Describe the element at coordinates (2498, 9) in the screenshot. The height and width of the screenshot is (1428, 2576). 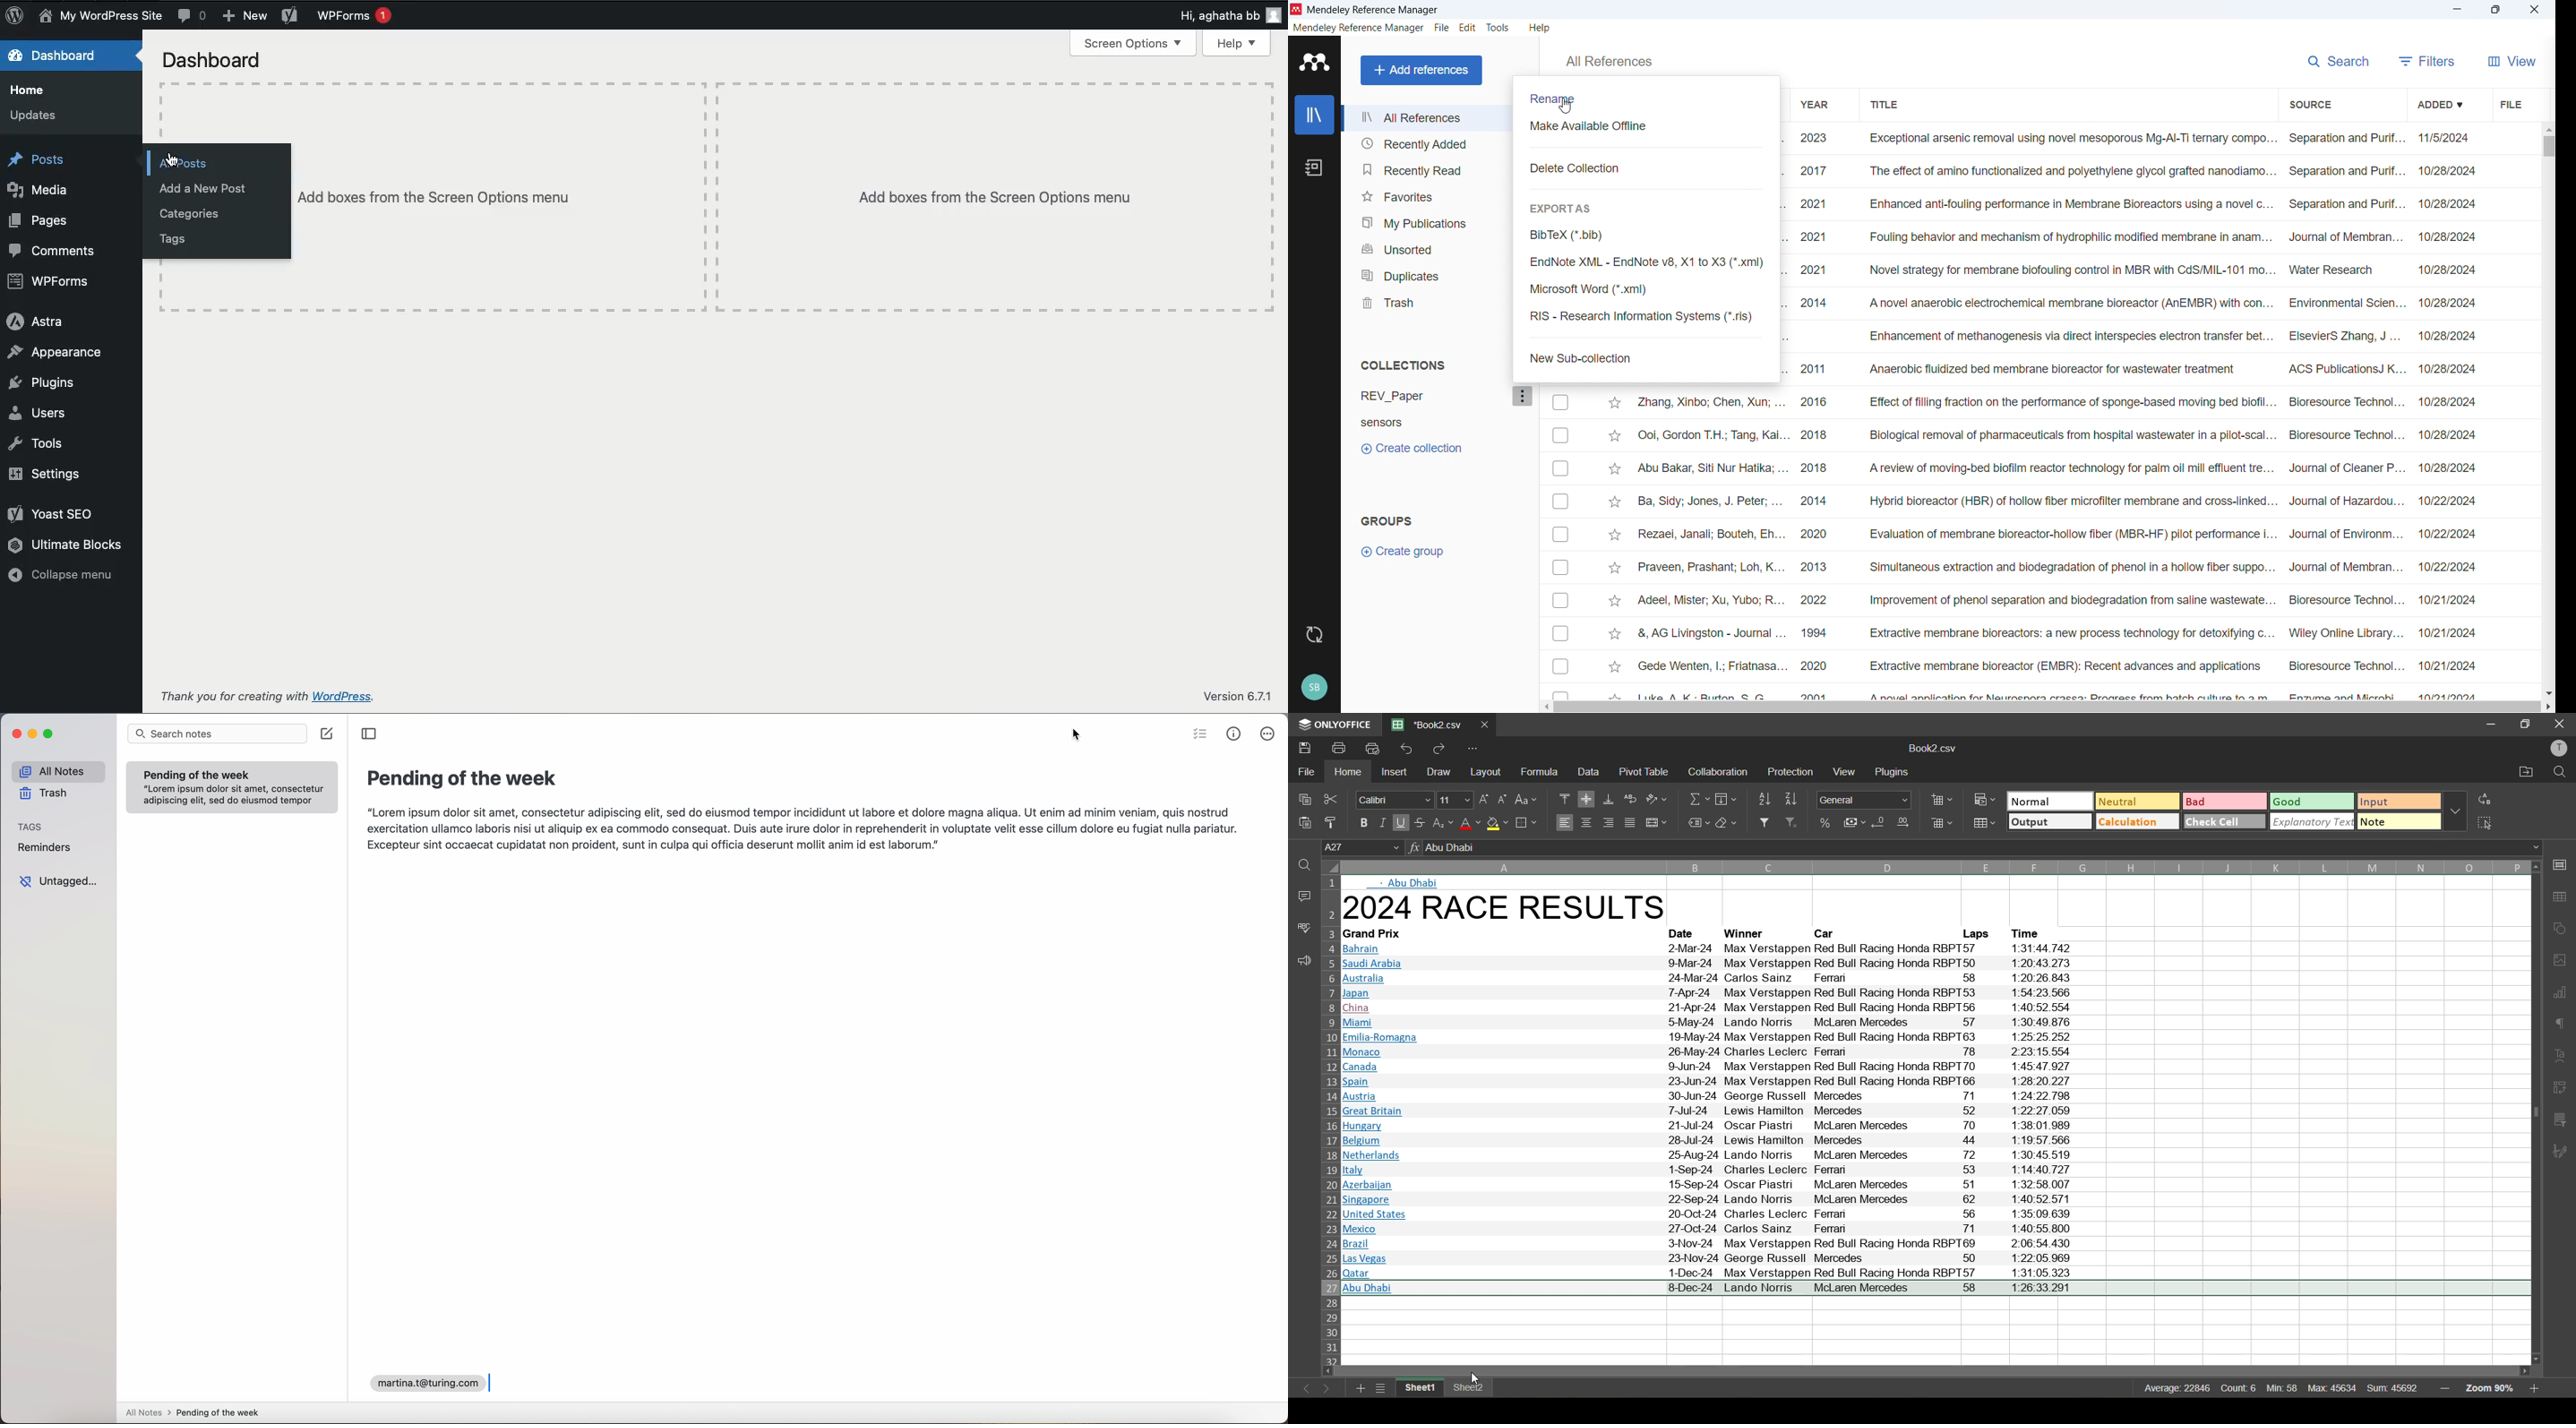
I see `maximise ` at that location.